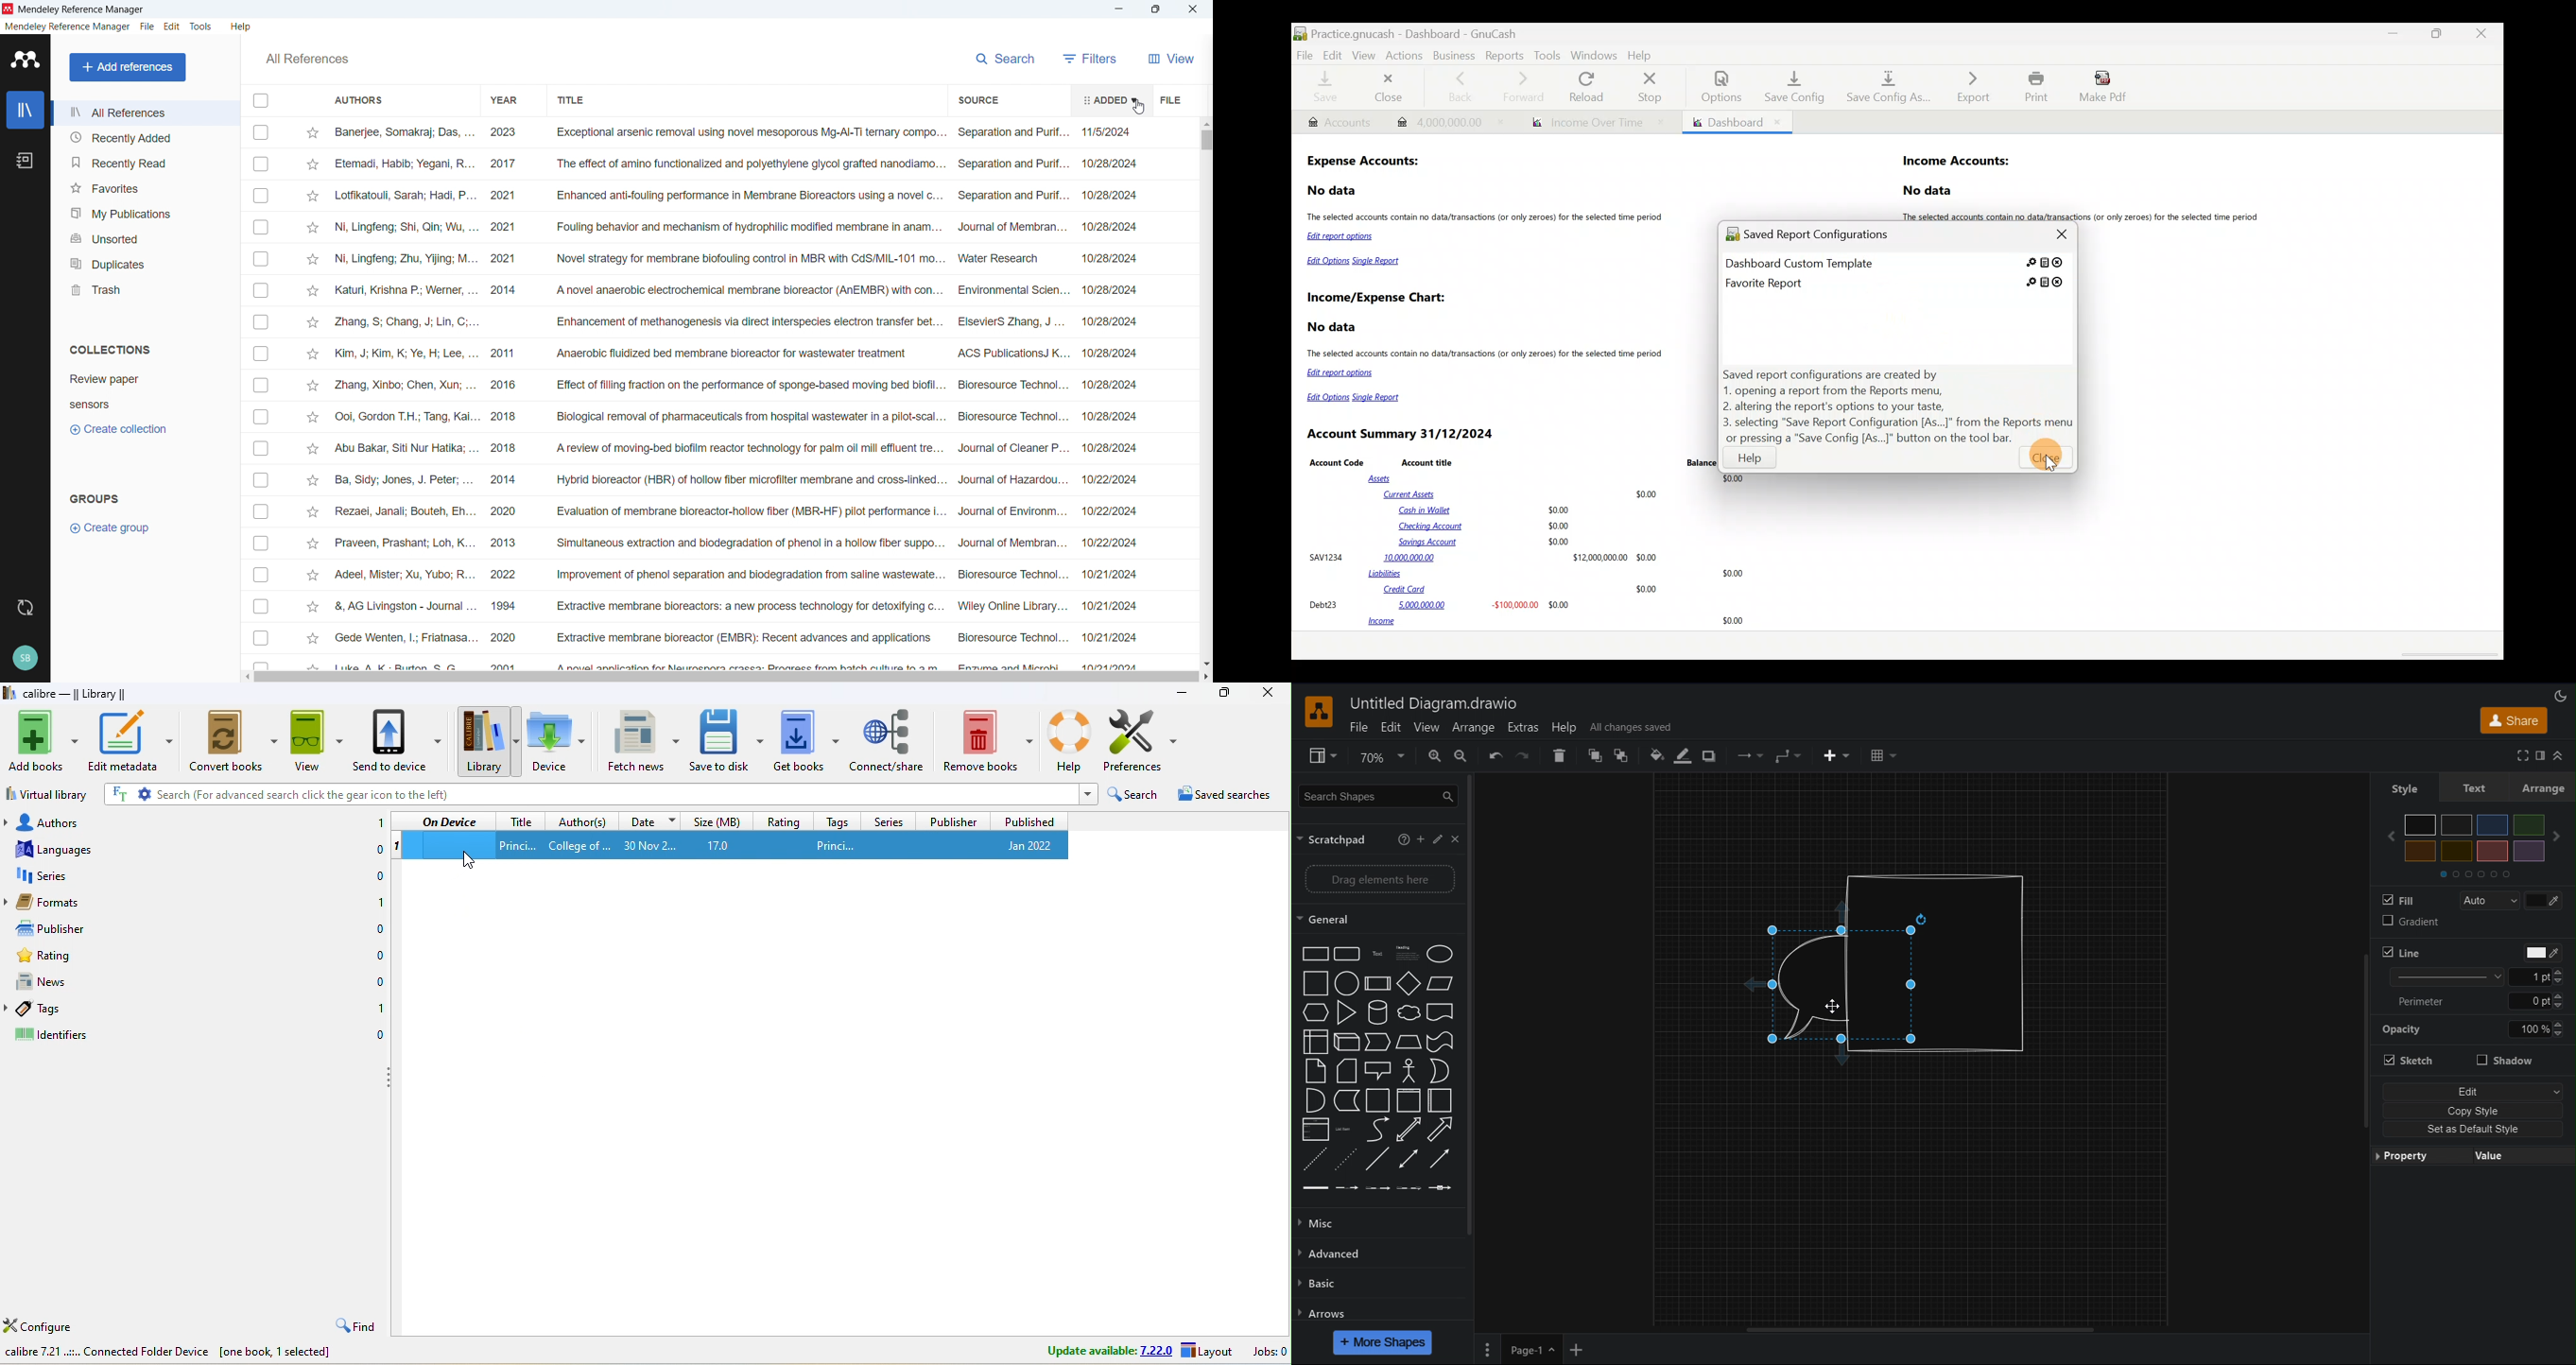 This screenshot has width=2576, height=1372. What do you see at coordinates (1439, 1100) in the screenshot?
I see `Horizontal container` at bounding box center [1439, 1100].